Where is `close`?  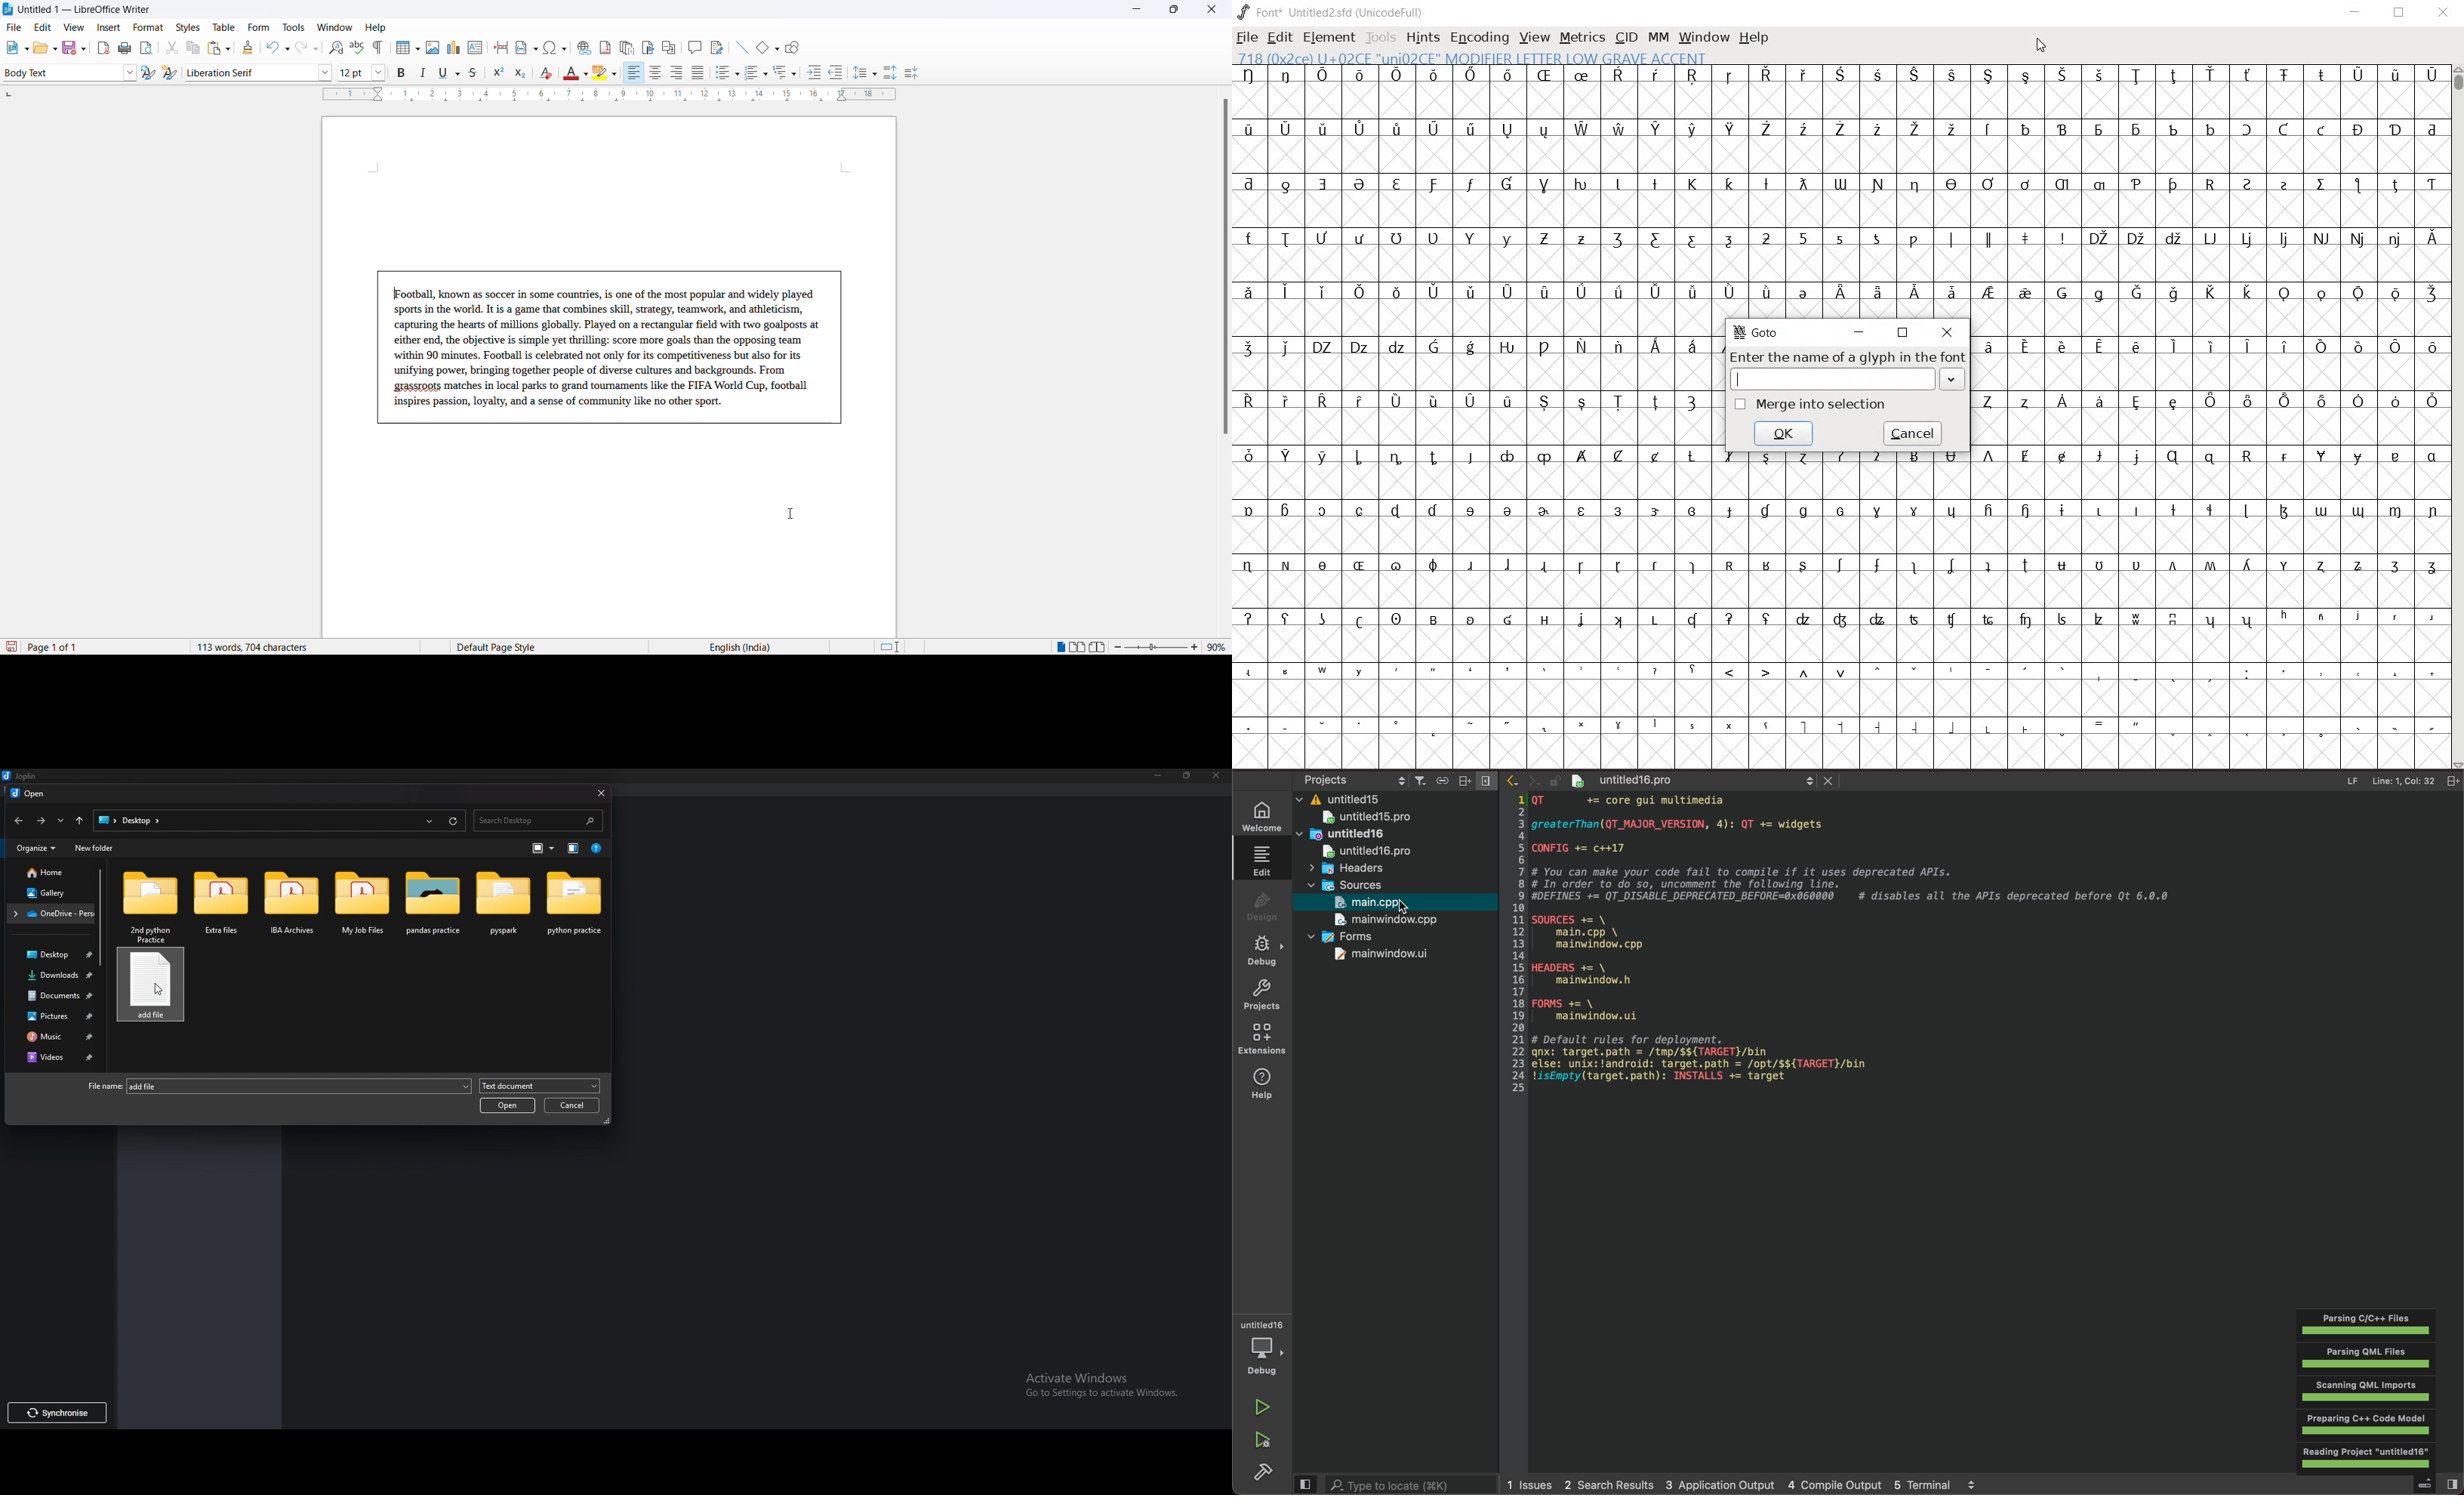 close is located at coordinates (1215, 10).